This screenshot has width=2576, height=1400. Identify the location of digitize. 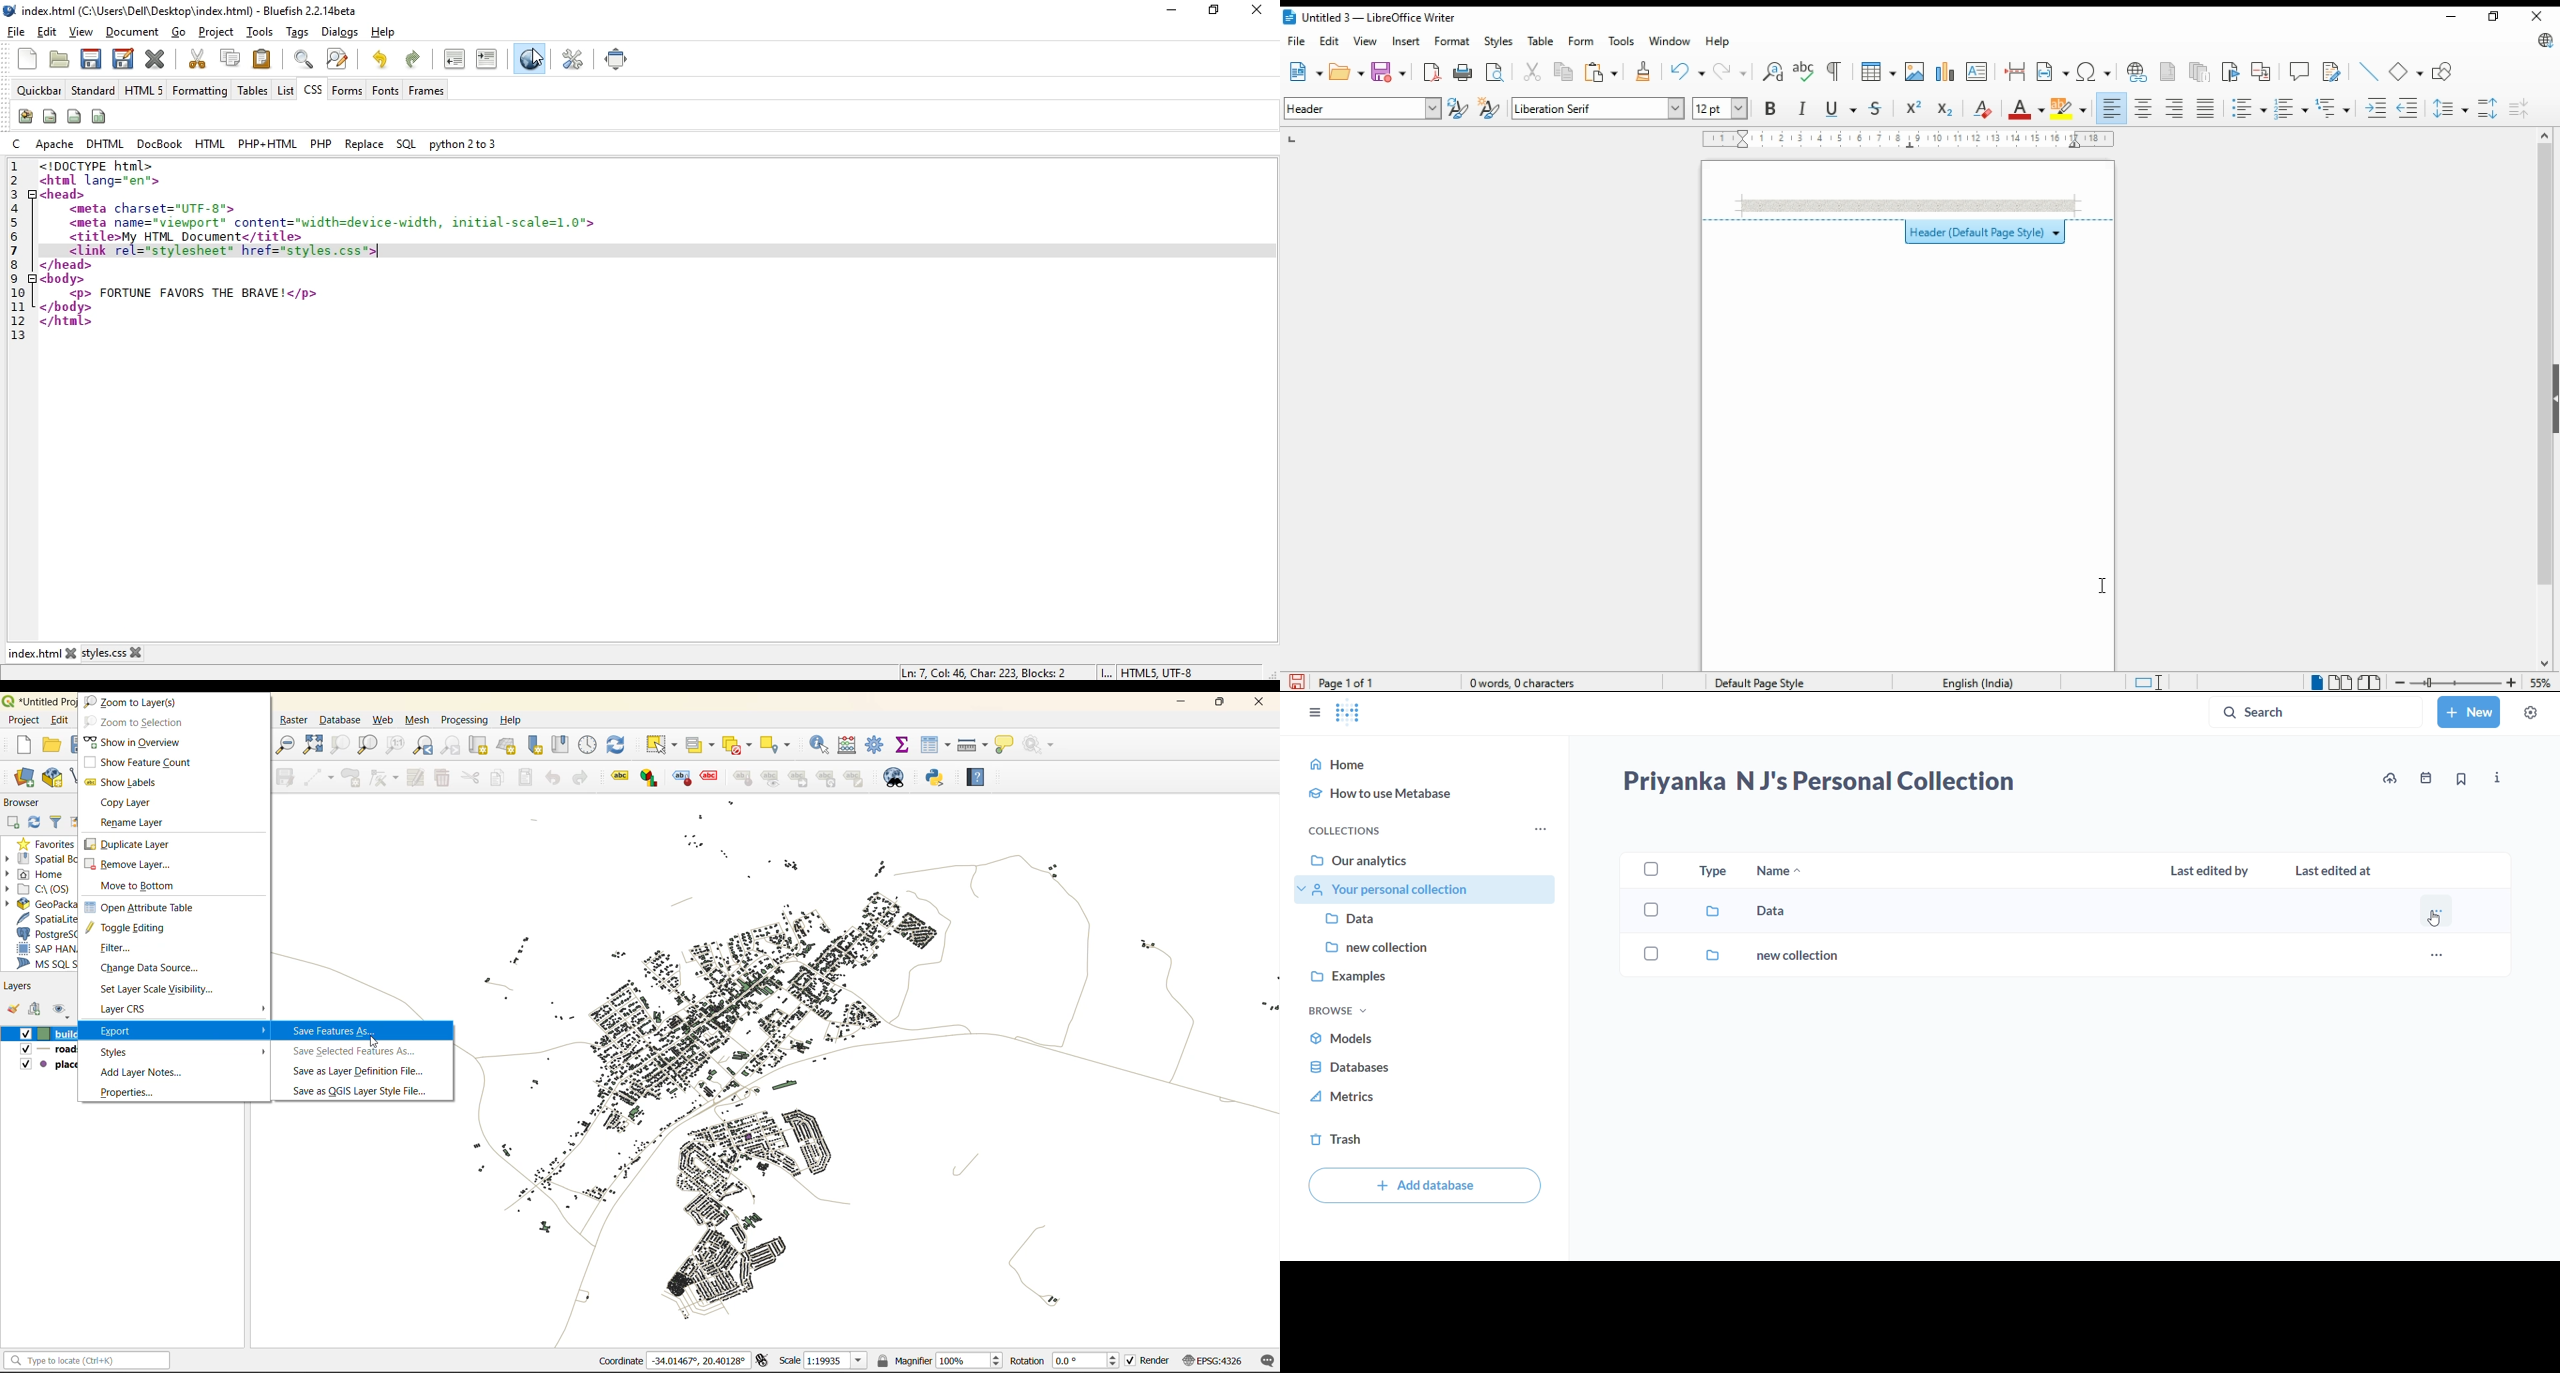
(319, 777).